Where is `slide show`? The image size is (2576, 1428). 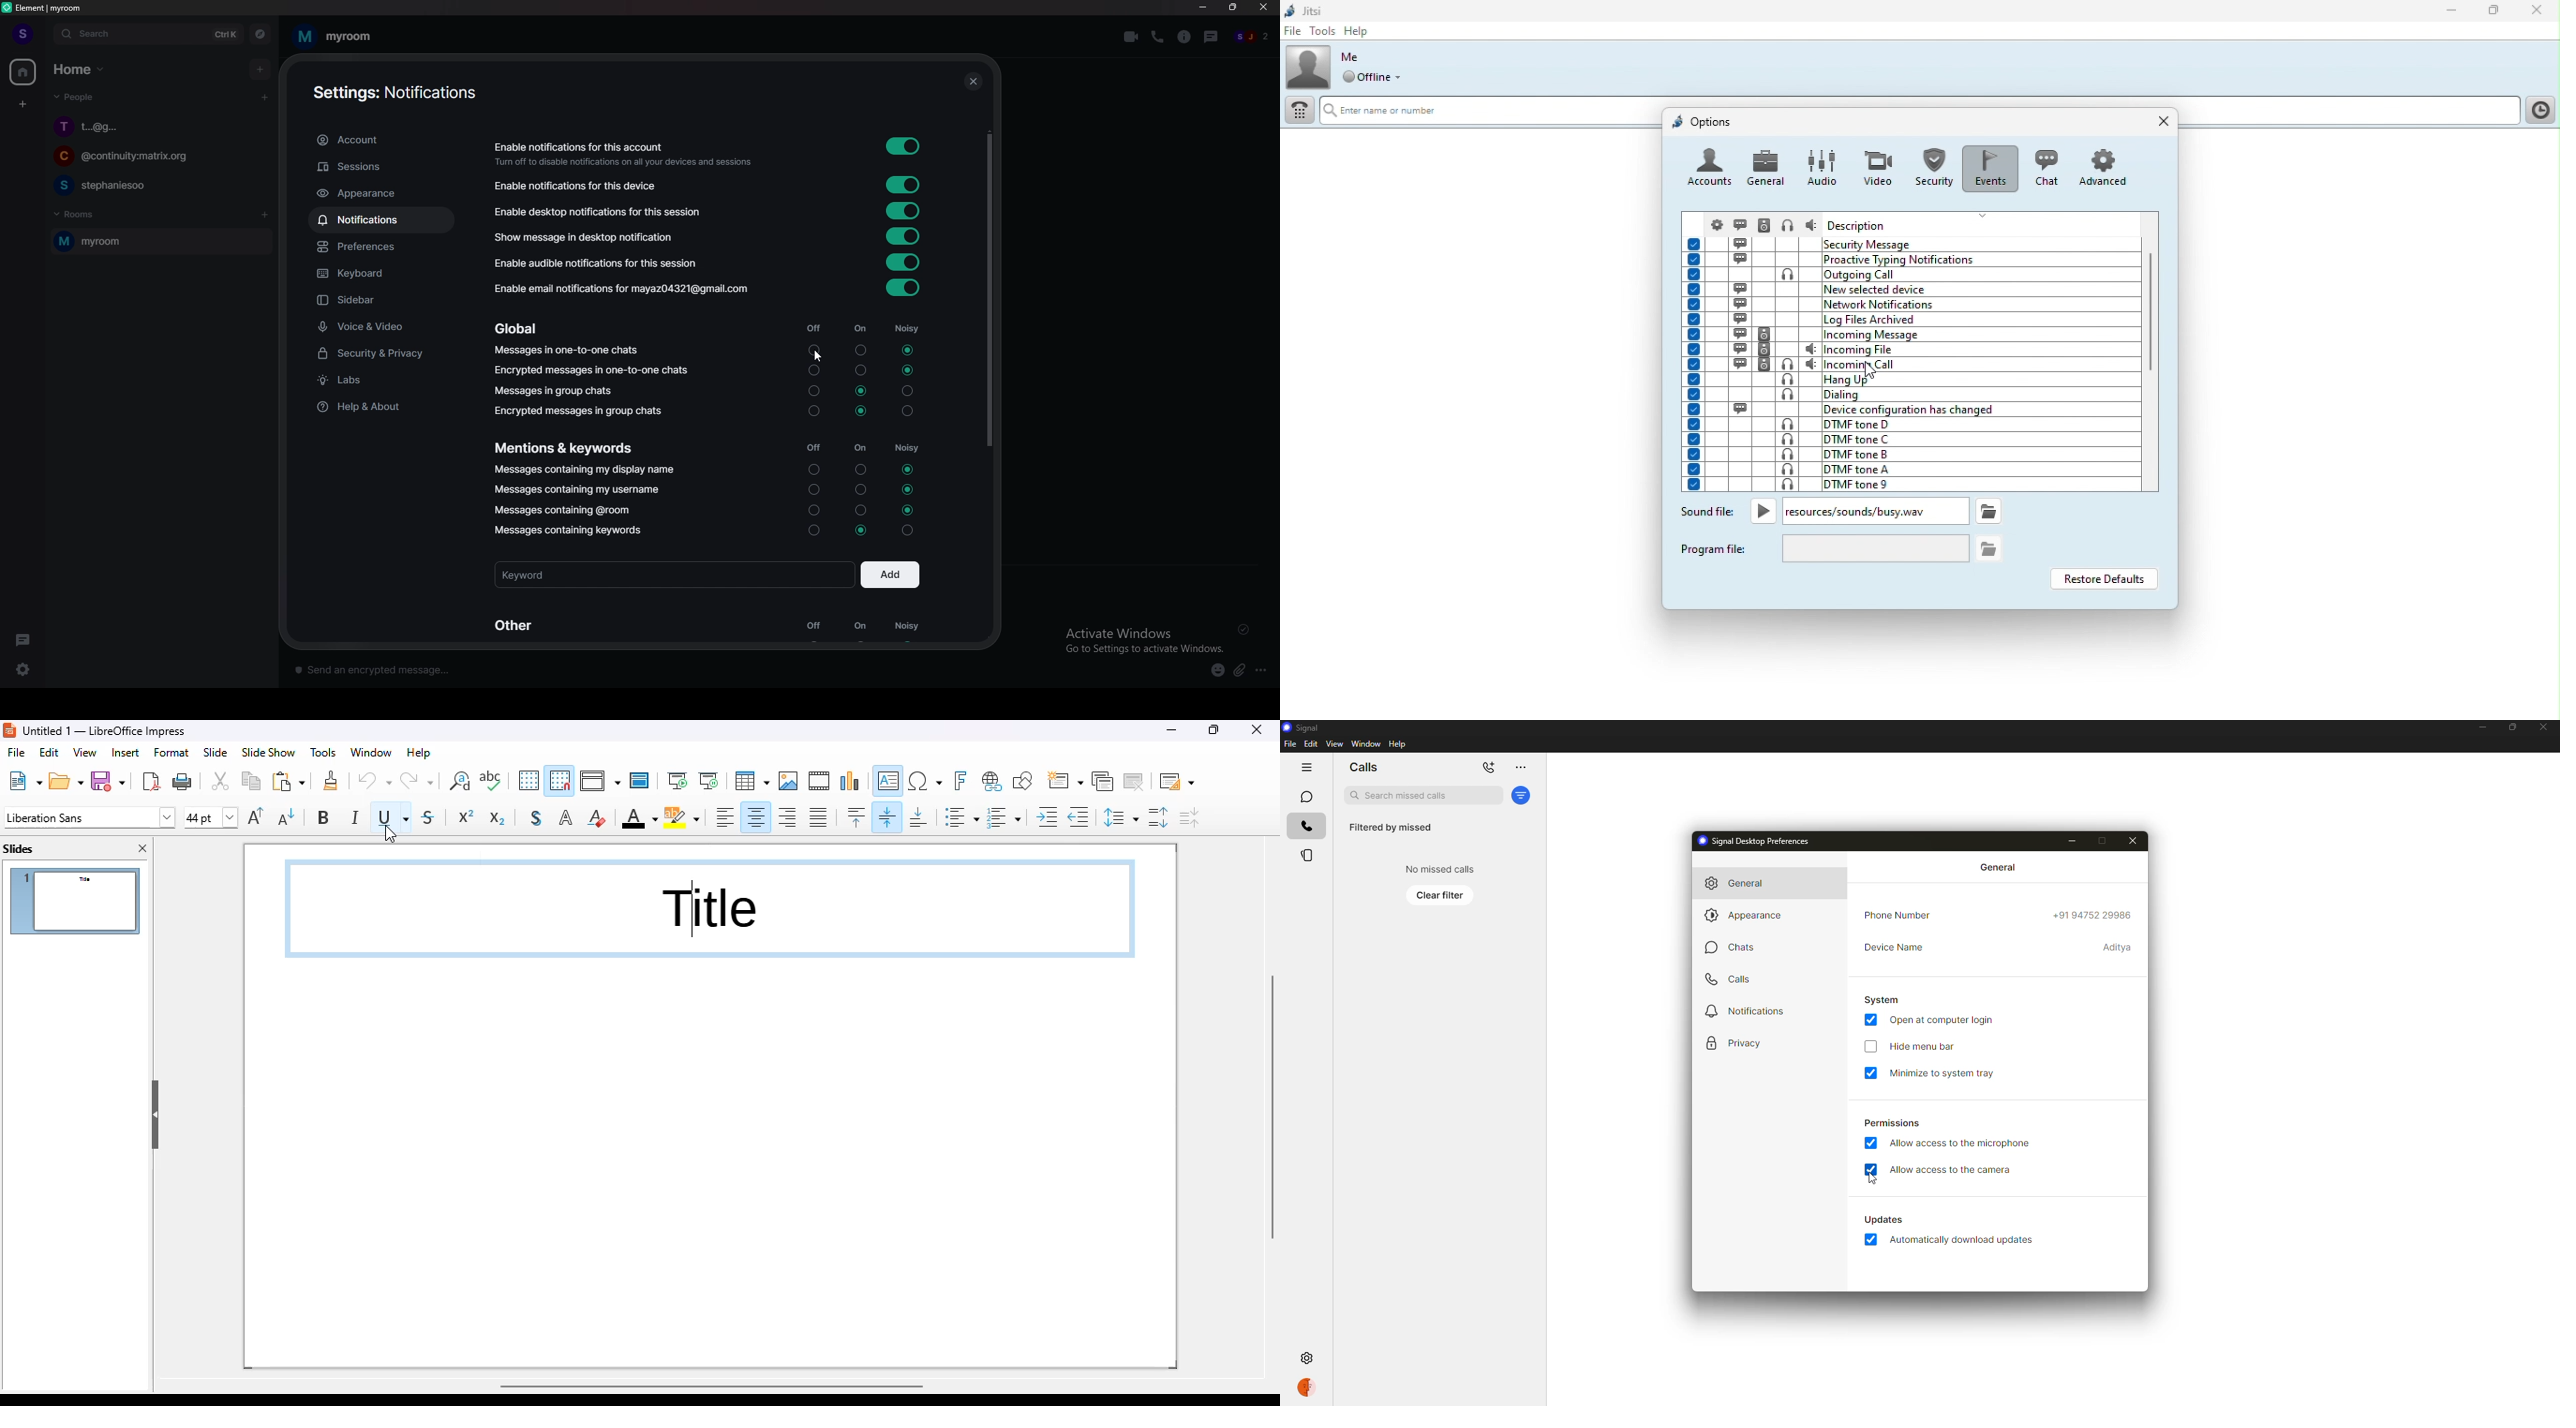
slide show is located at coordinates (268, 753).